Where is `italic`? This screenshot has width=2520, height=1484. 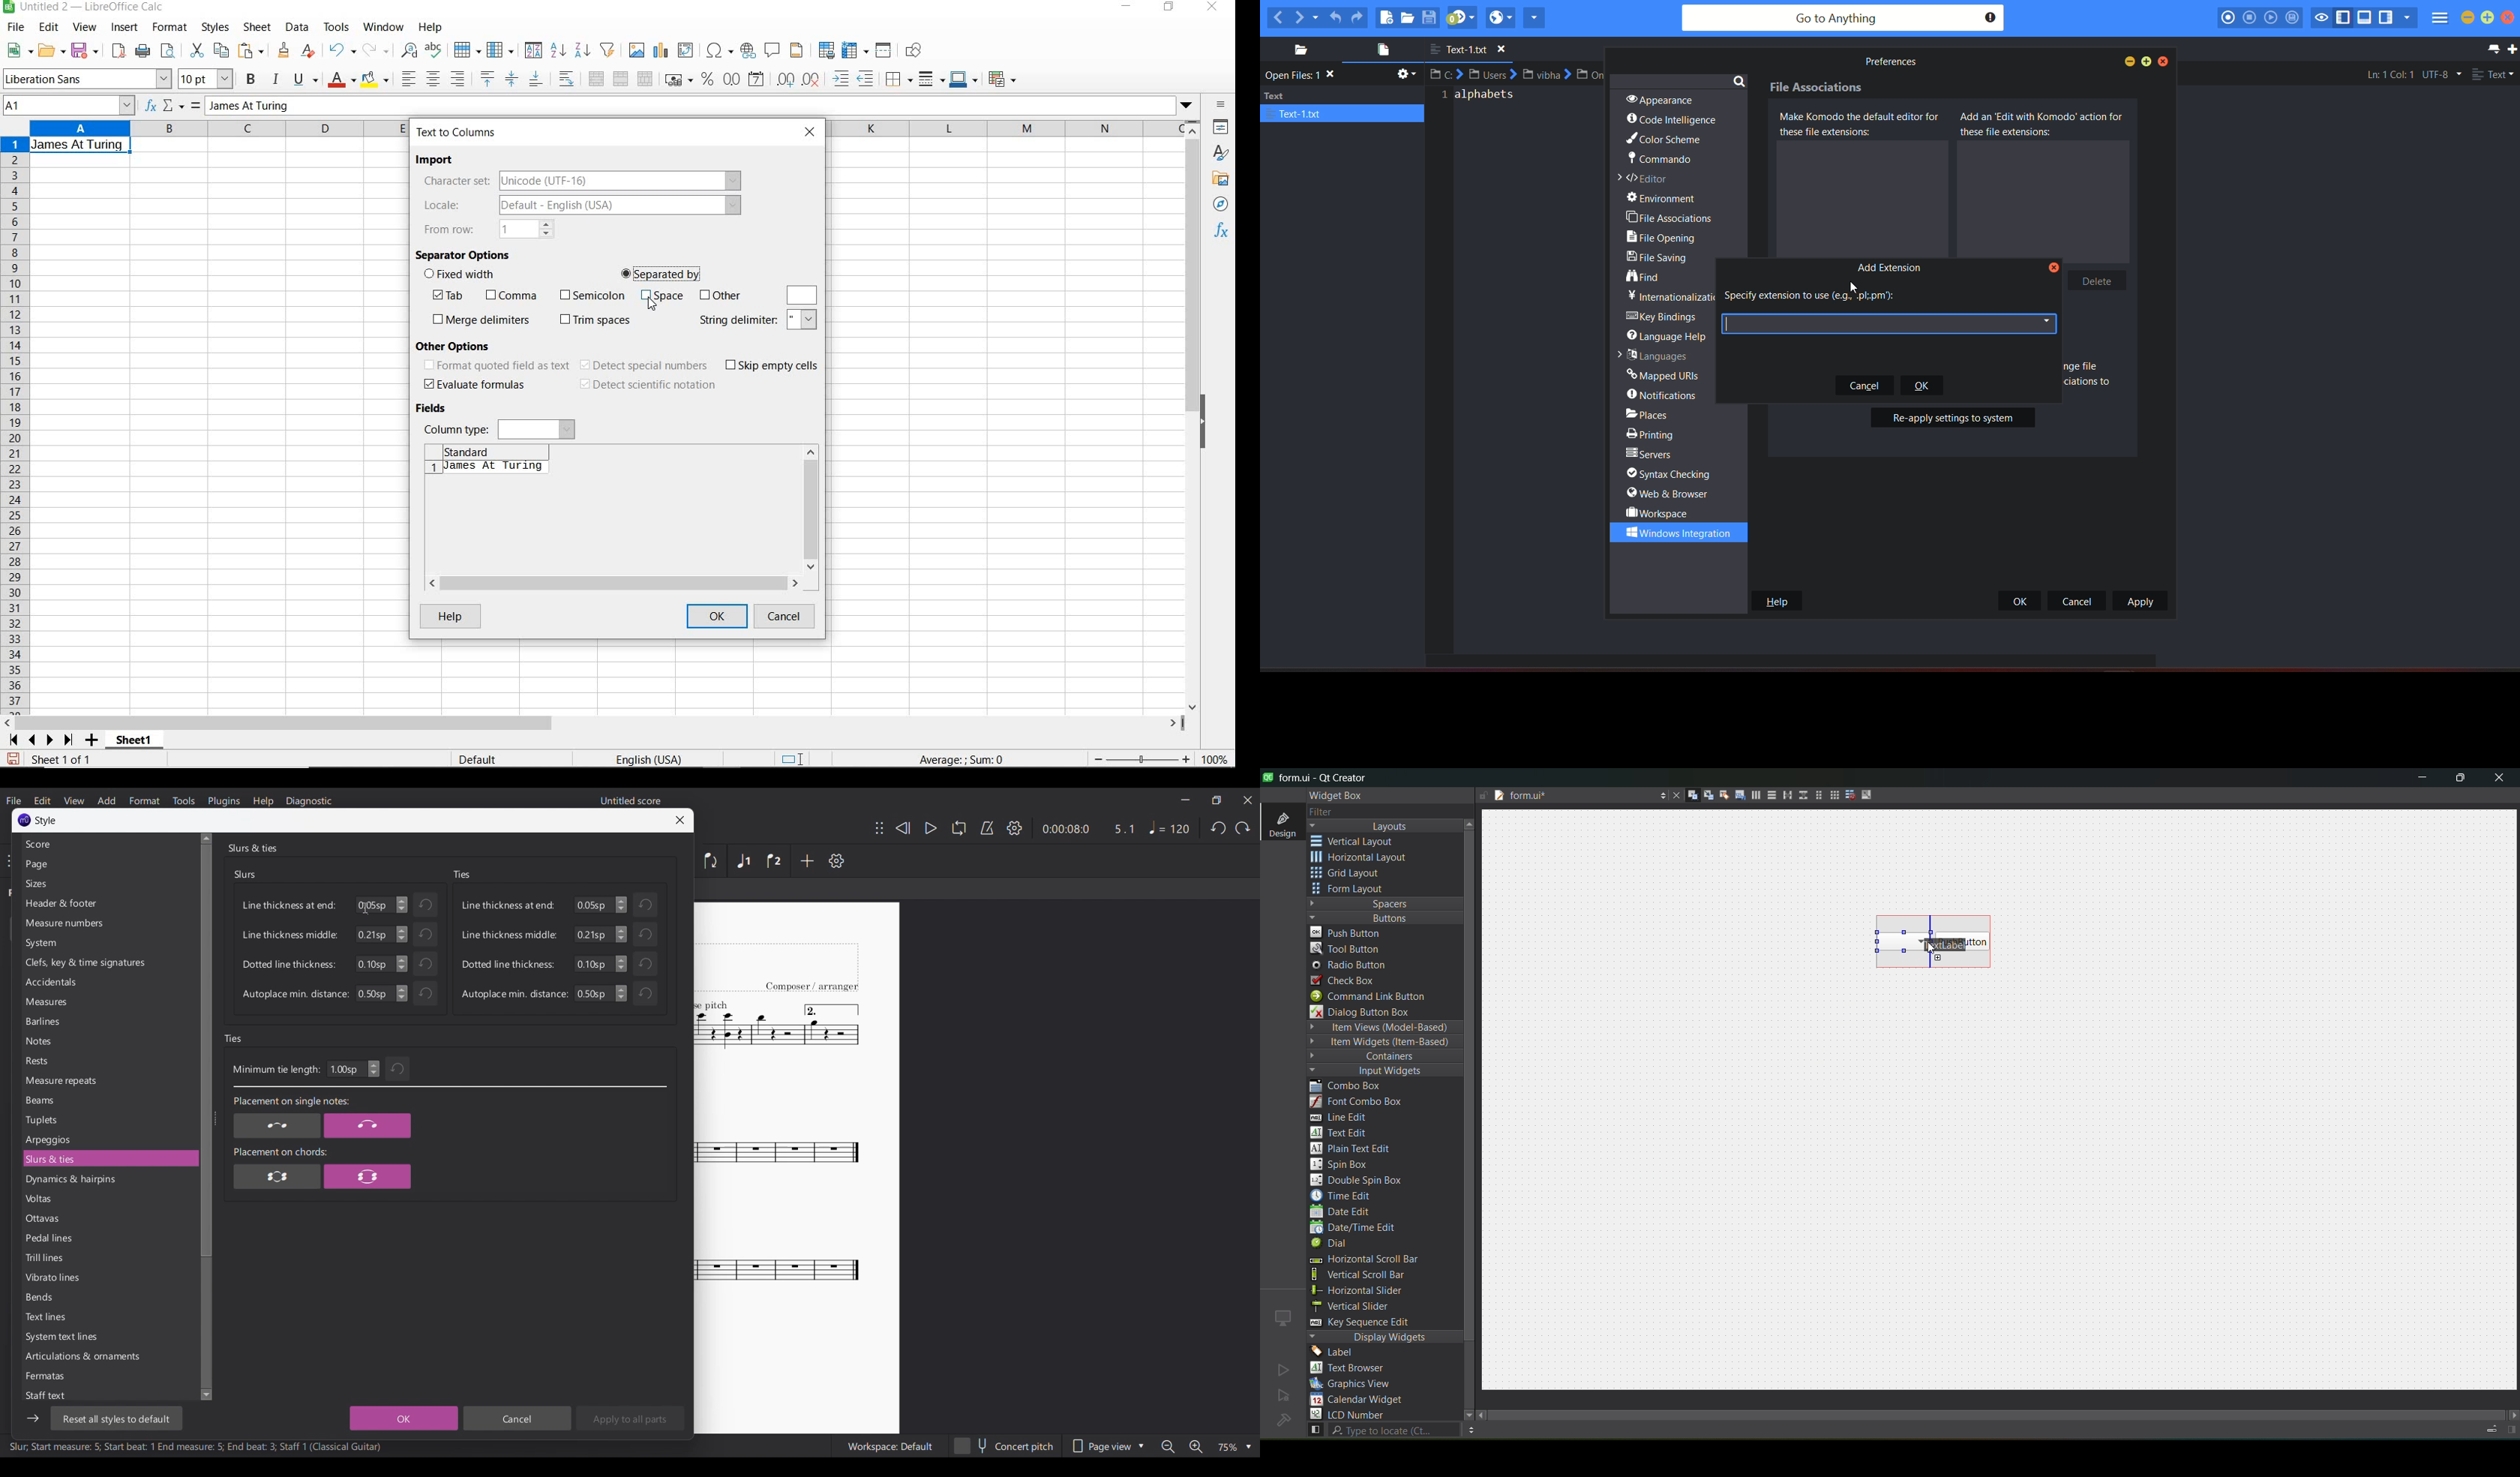 italic is located at coordinates (276, 79).